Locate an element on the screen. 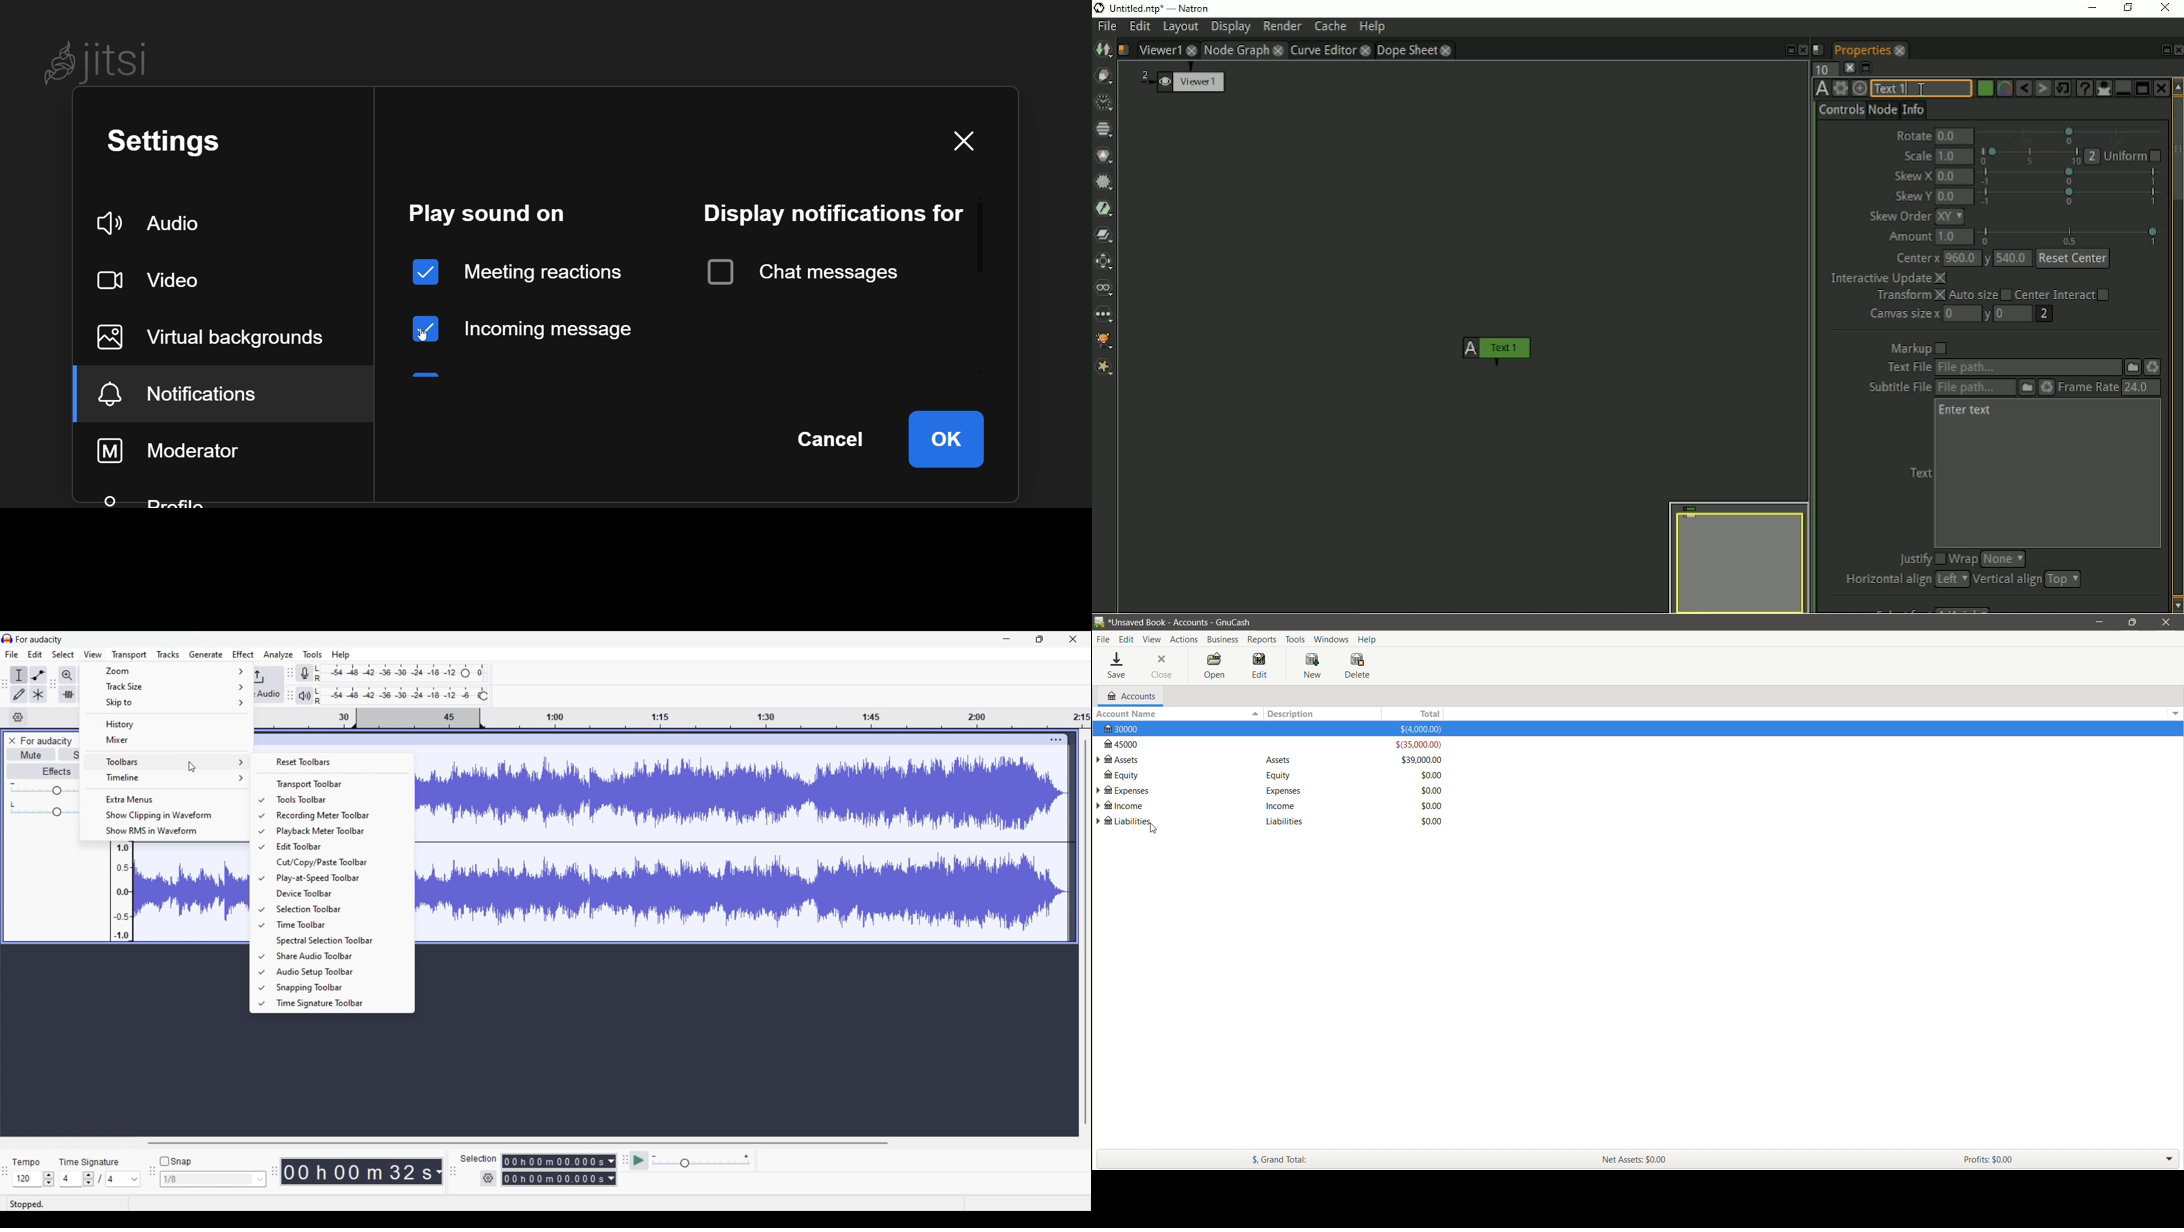 This screenshot has width=2184, height=1232. chat message is located at coordinates (807, 268).